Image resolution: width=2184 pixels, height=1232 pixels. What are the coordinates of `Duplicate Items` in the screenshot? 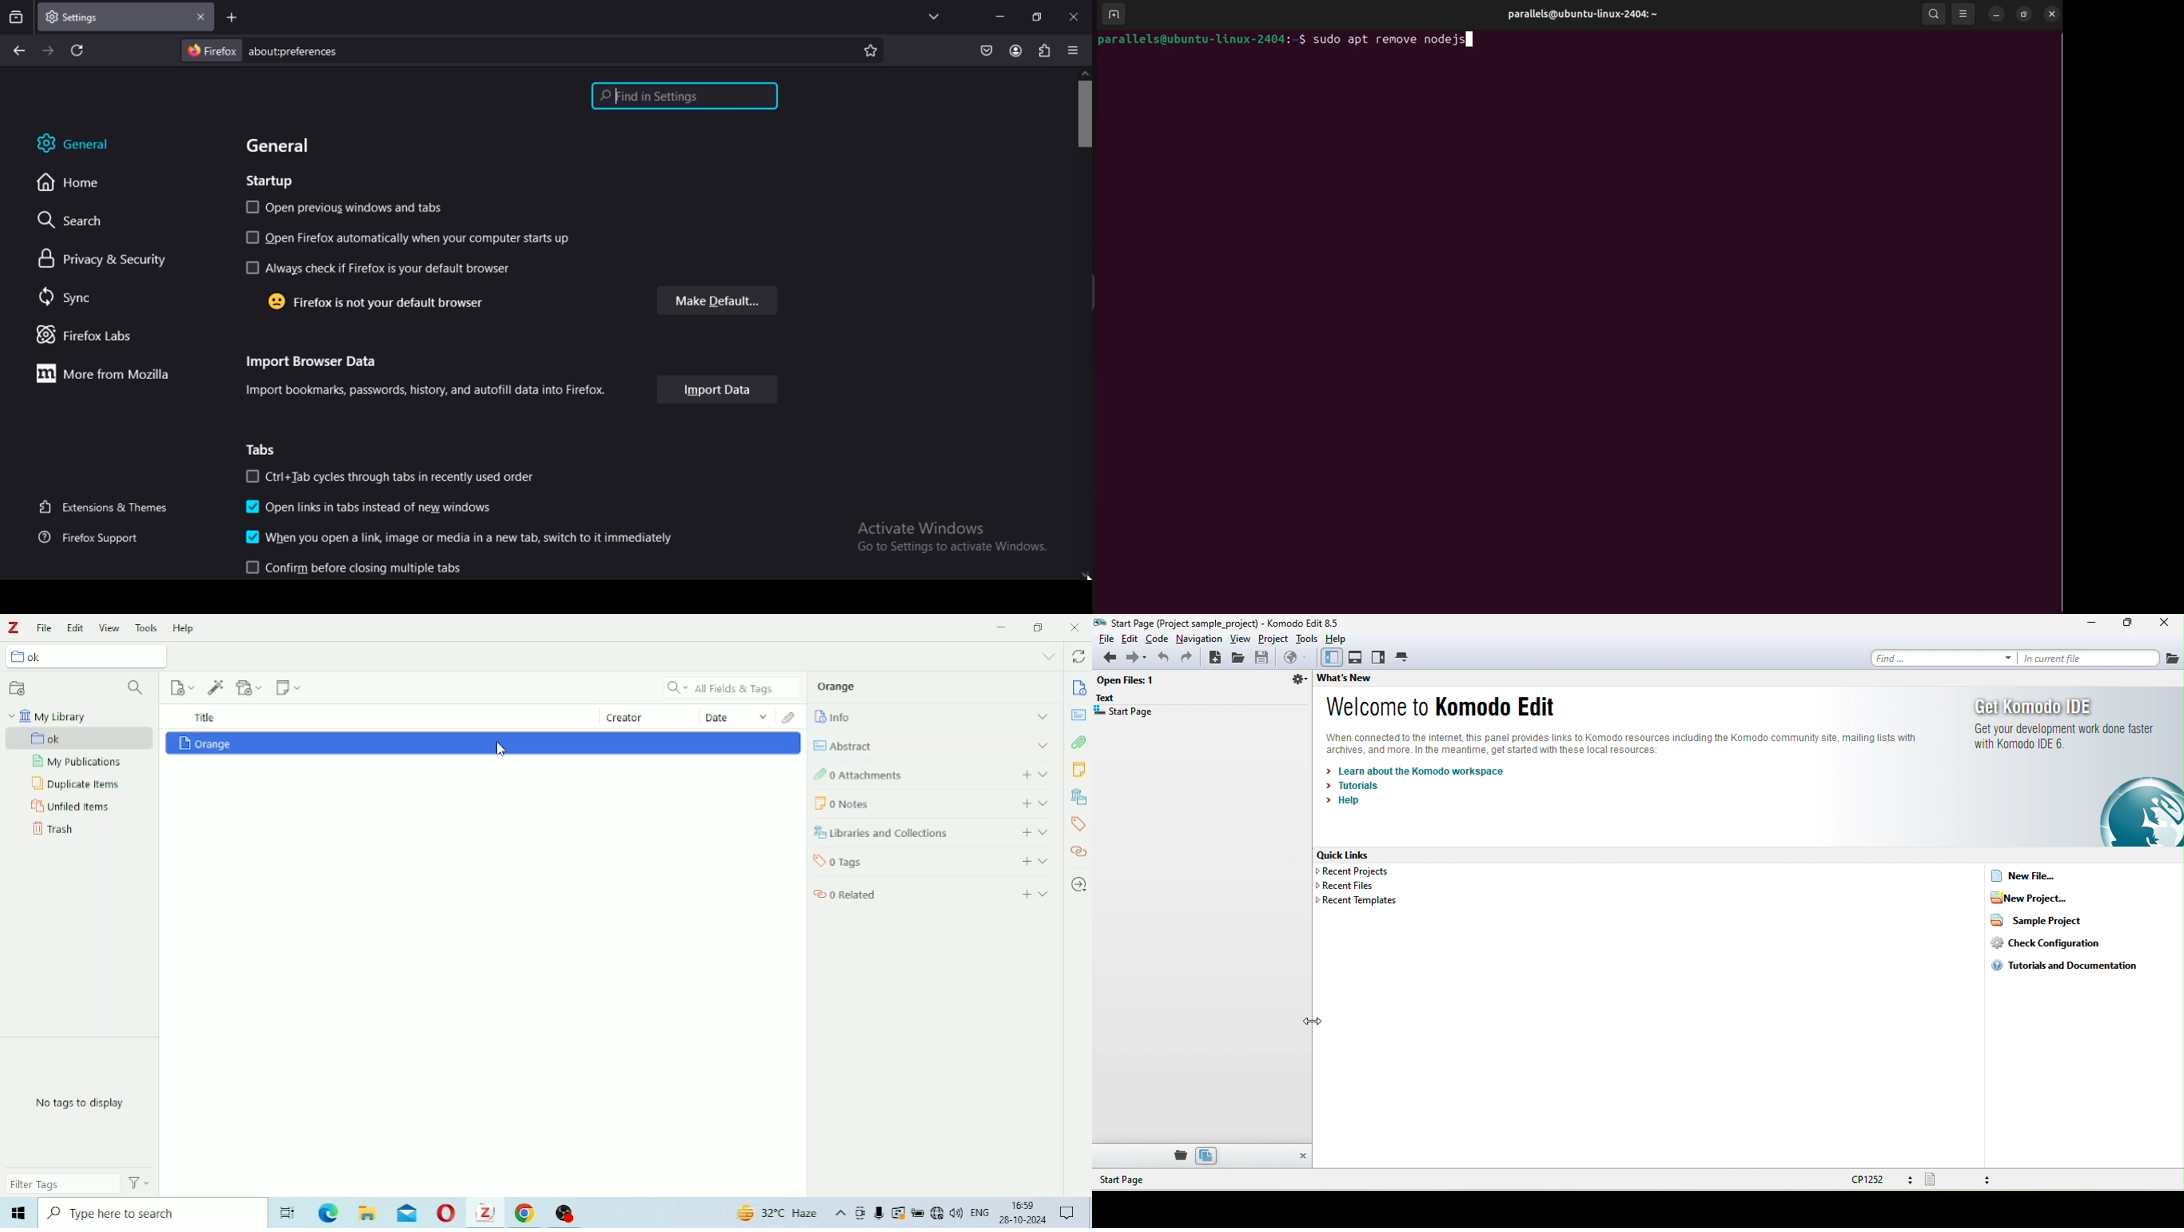 It's located at (78, 784).